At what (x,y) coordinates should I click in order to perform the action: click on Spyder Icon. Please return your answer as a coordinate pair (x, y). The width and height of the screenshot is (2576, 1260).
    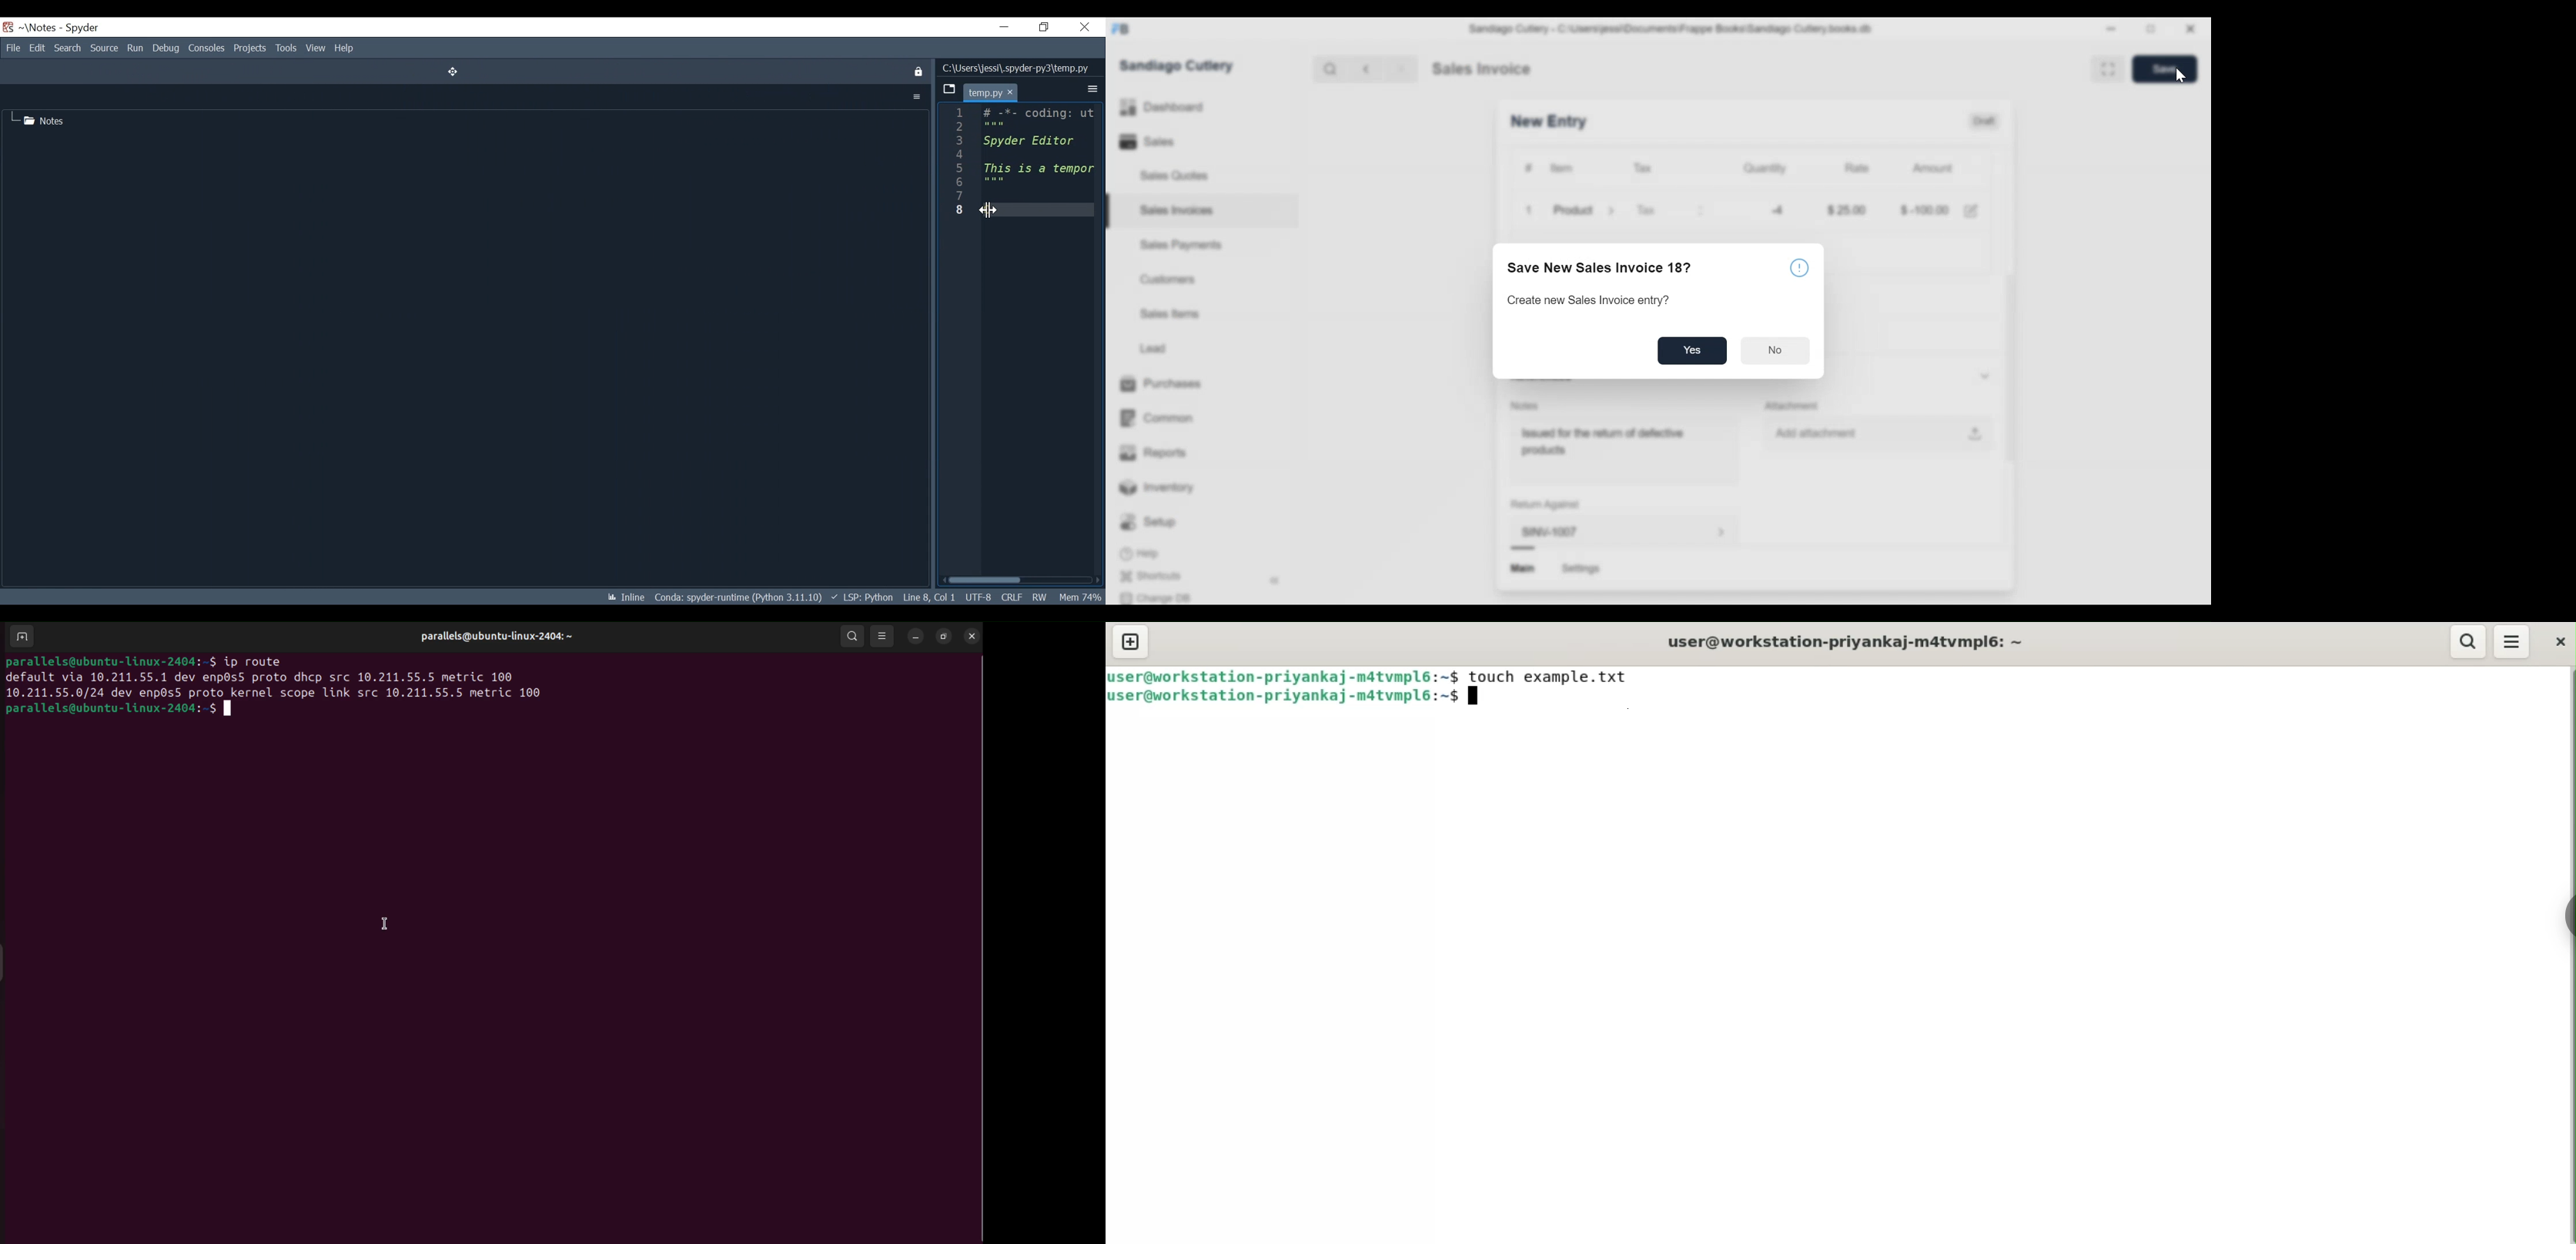
    Looking at the image, I should click on (8, 28).